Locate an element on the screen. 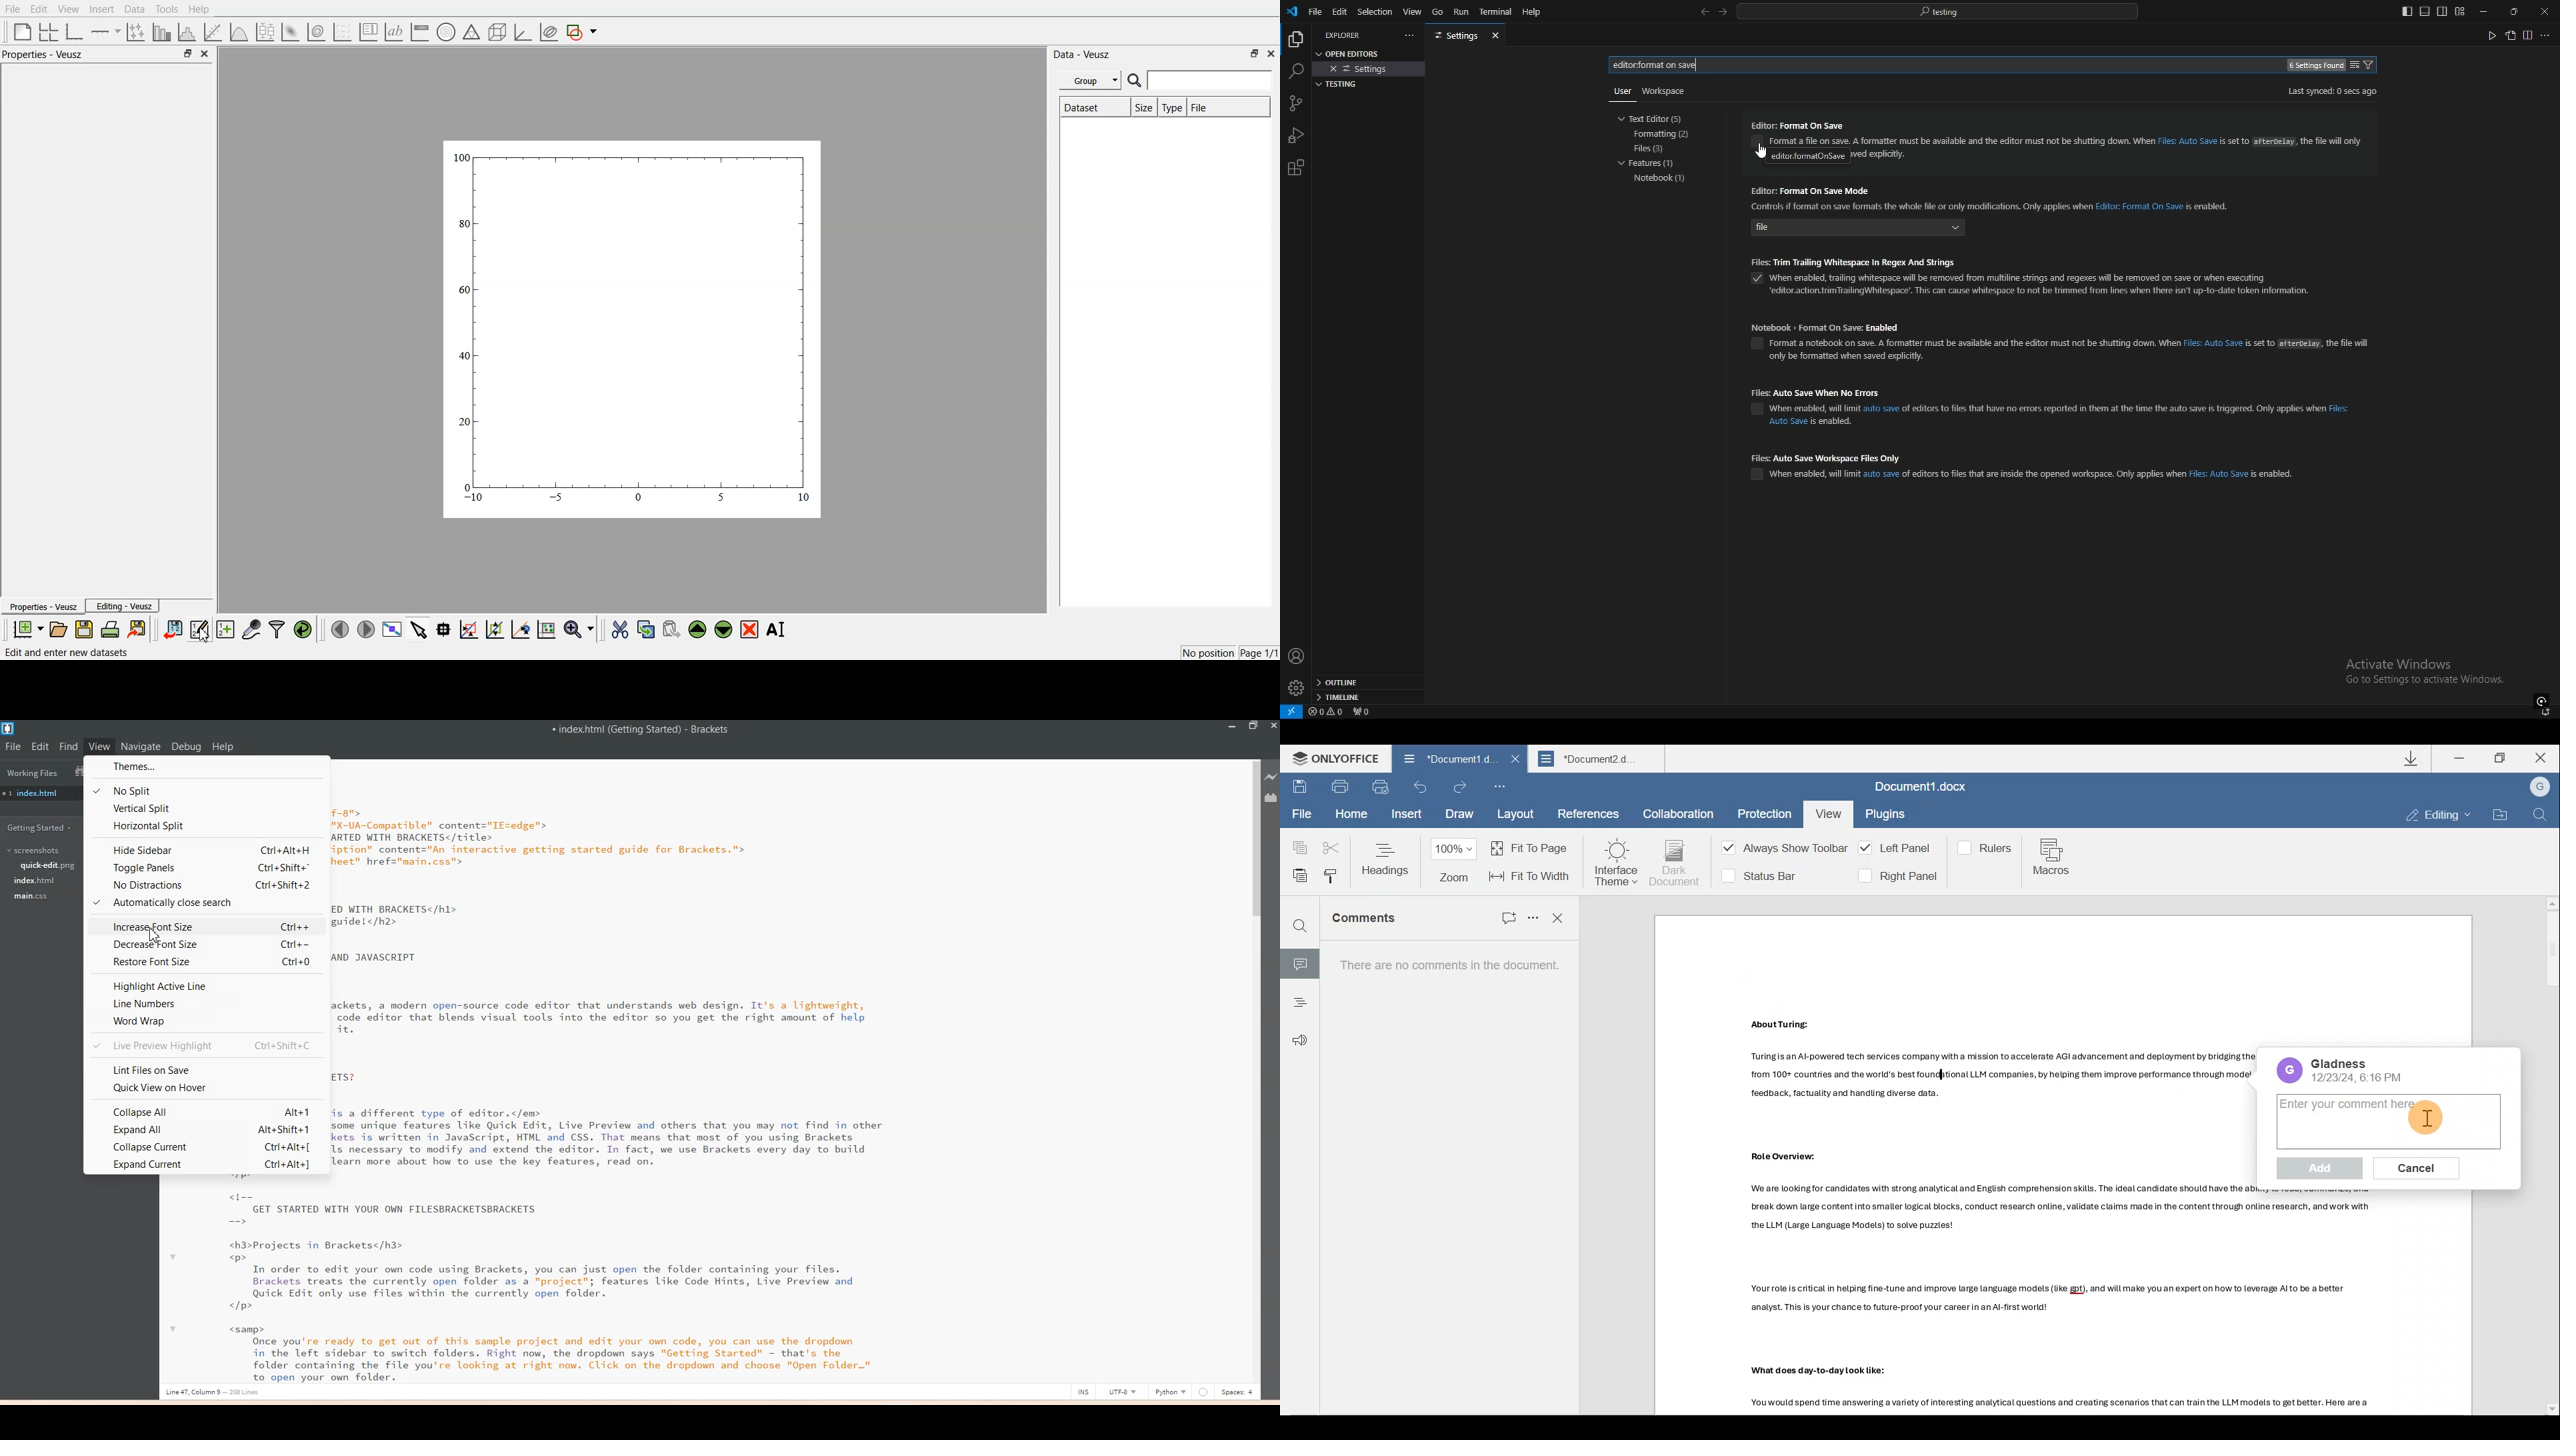  Maximize is located at coordinates (2503, 758).